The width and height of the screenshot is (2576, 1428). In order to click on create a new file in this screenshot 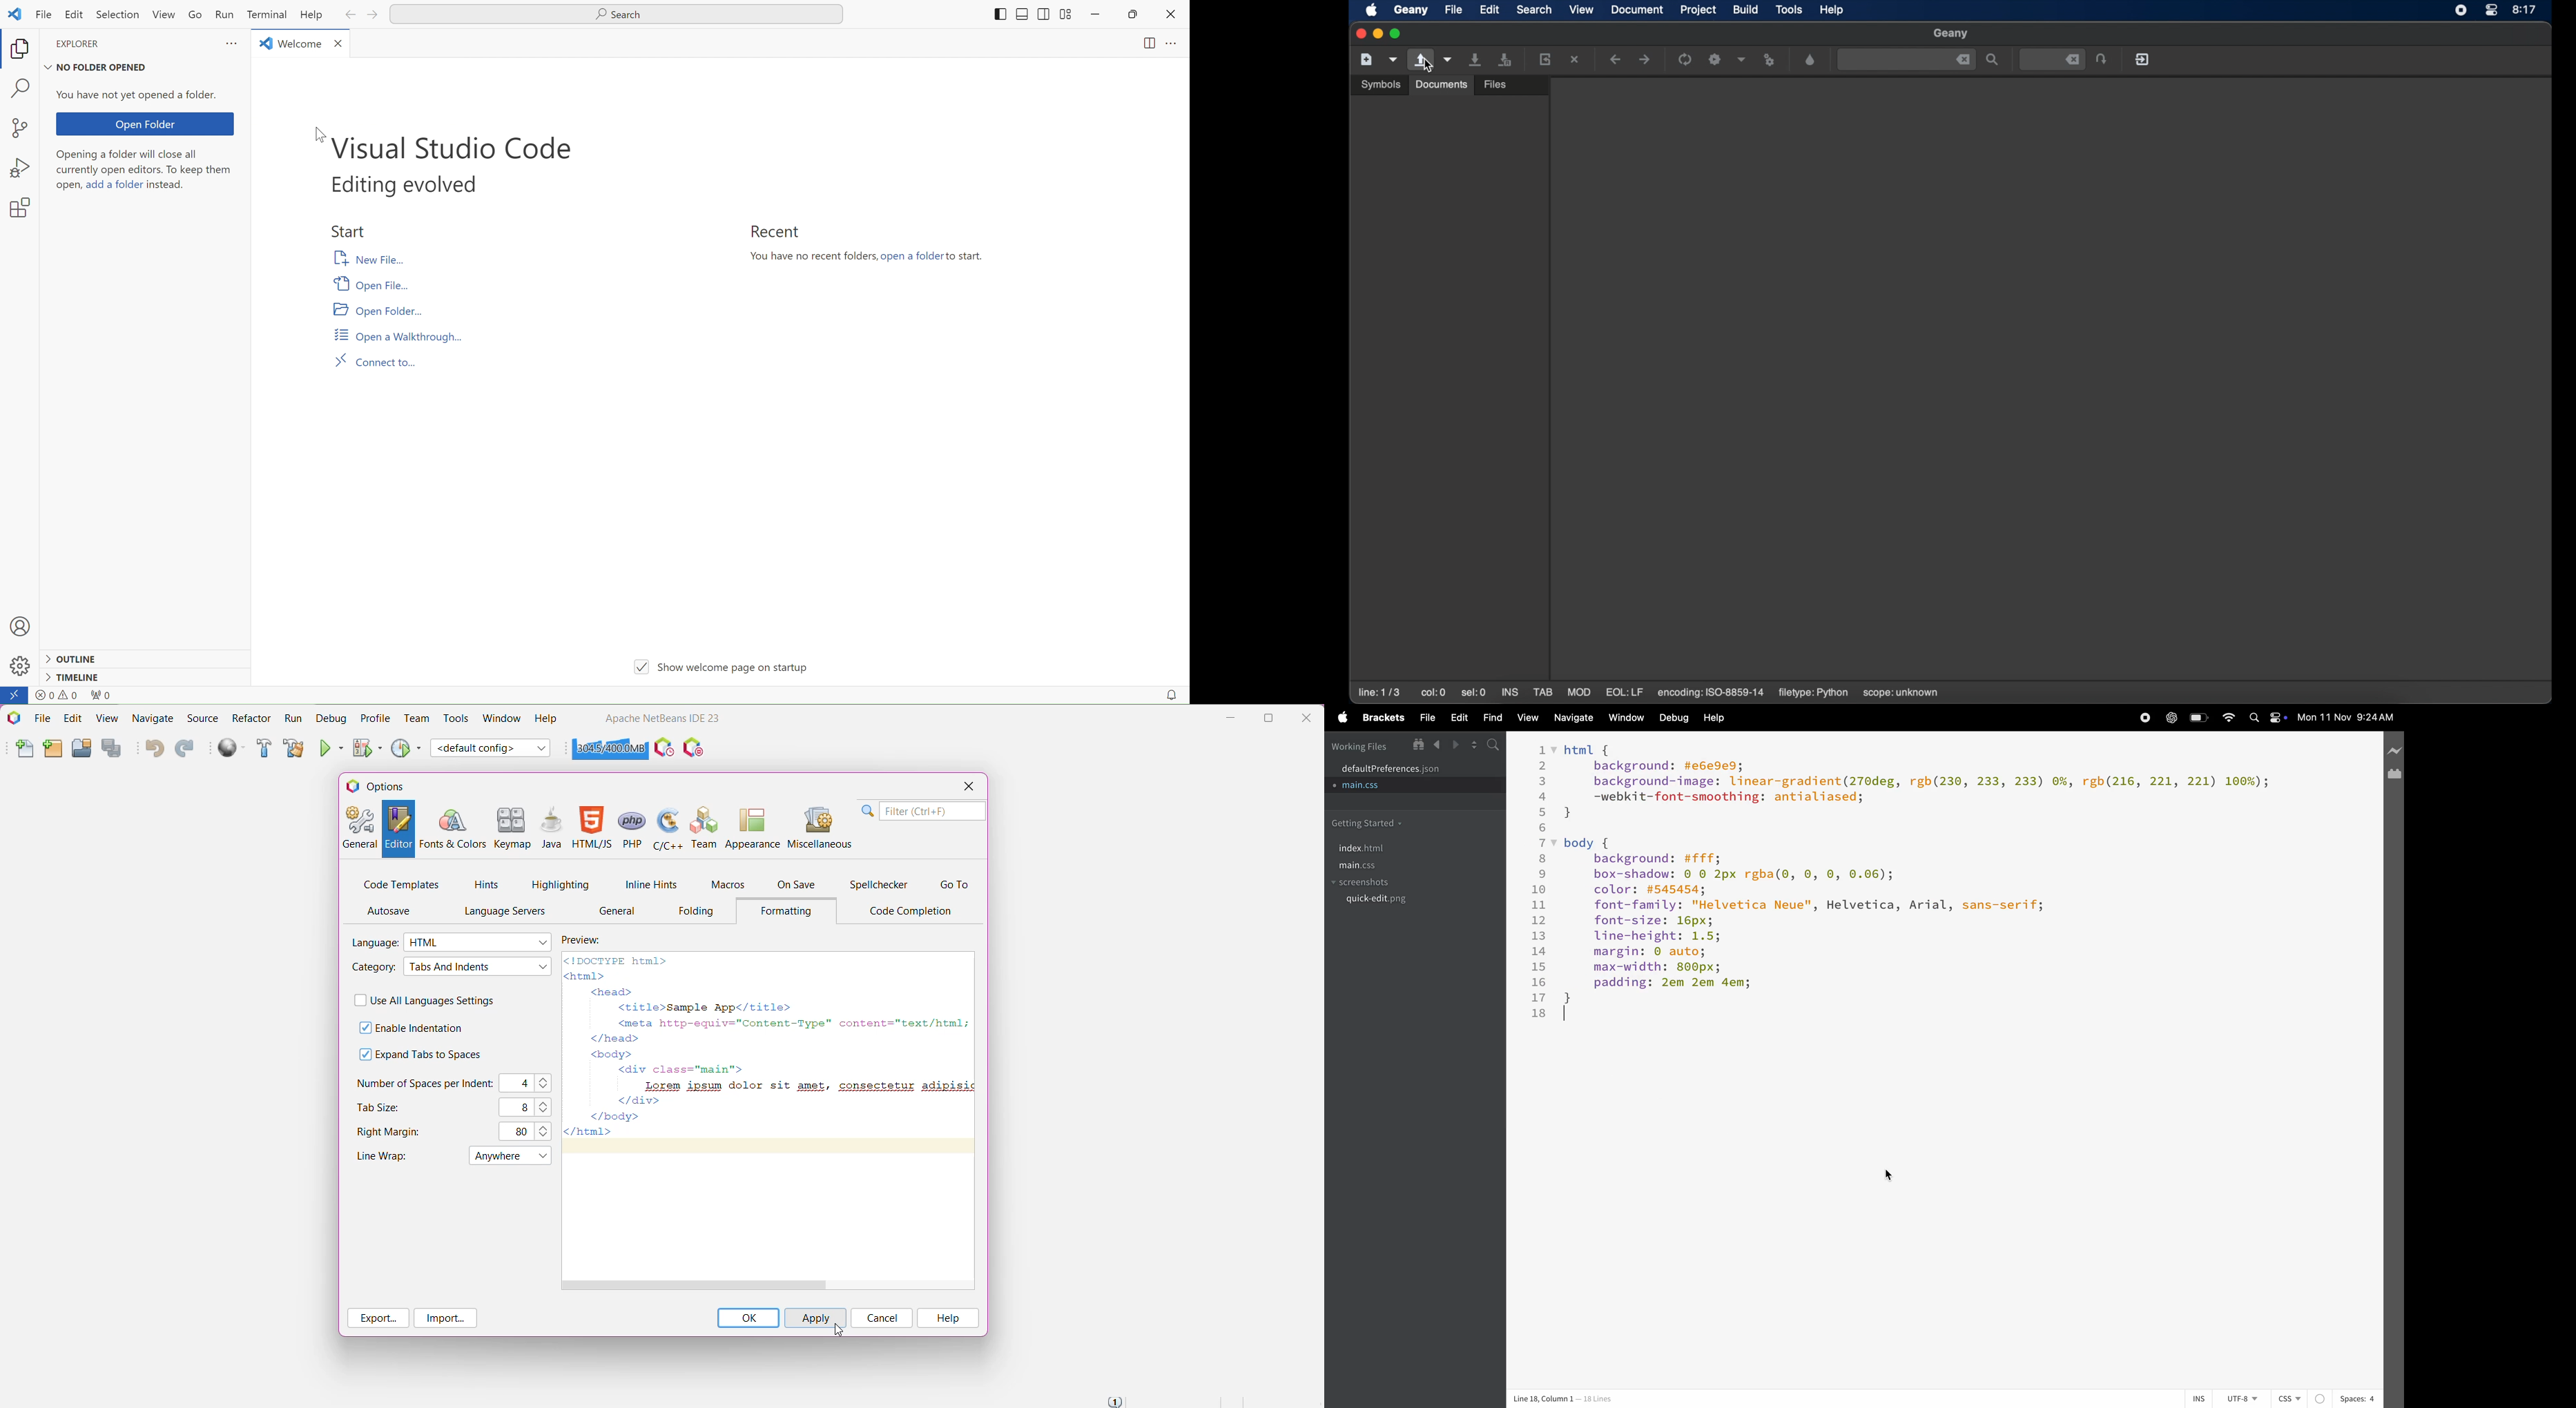, I will do `click(1367, 59)`.